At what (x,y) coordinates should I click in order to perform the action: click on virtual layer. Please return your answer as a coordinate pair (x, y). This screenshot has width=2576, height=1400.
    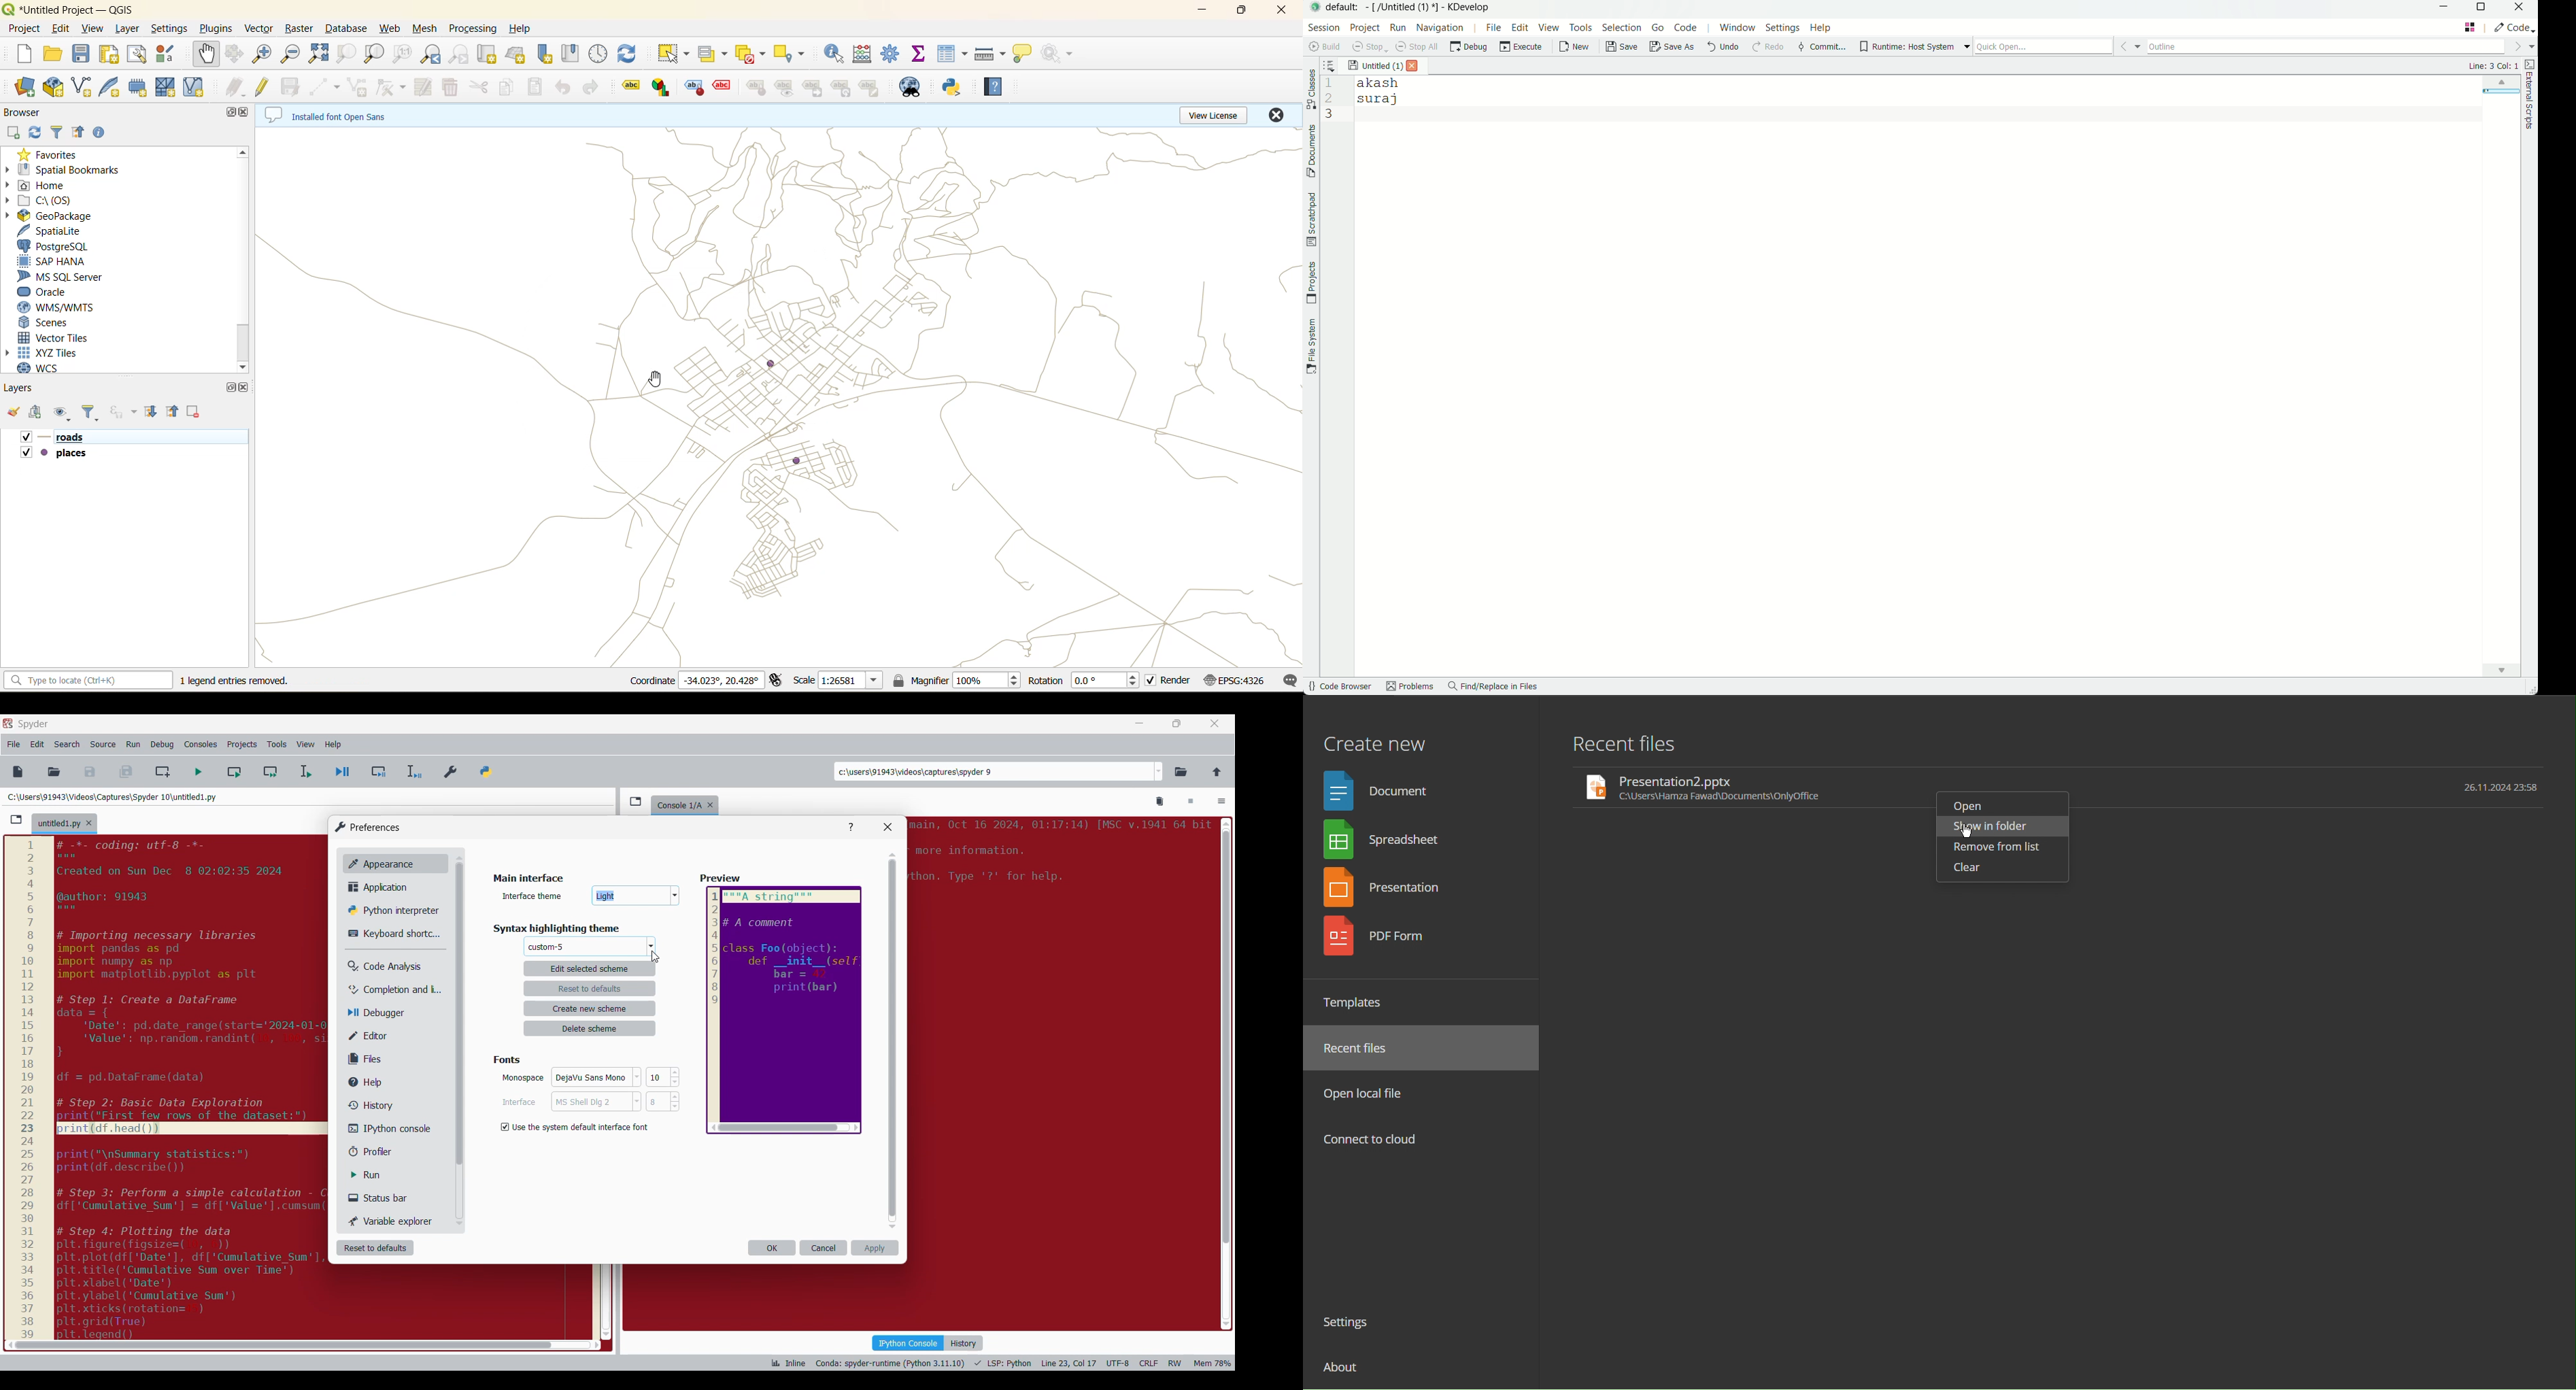
    Looking at the image, I should click on (193, 86).